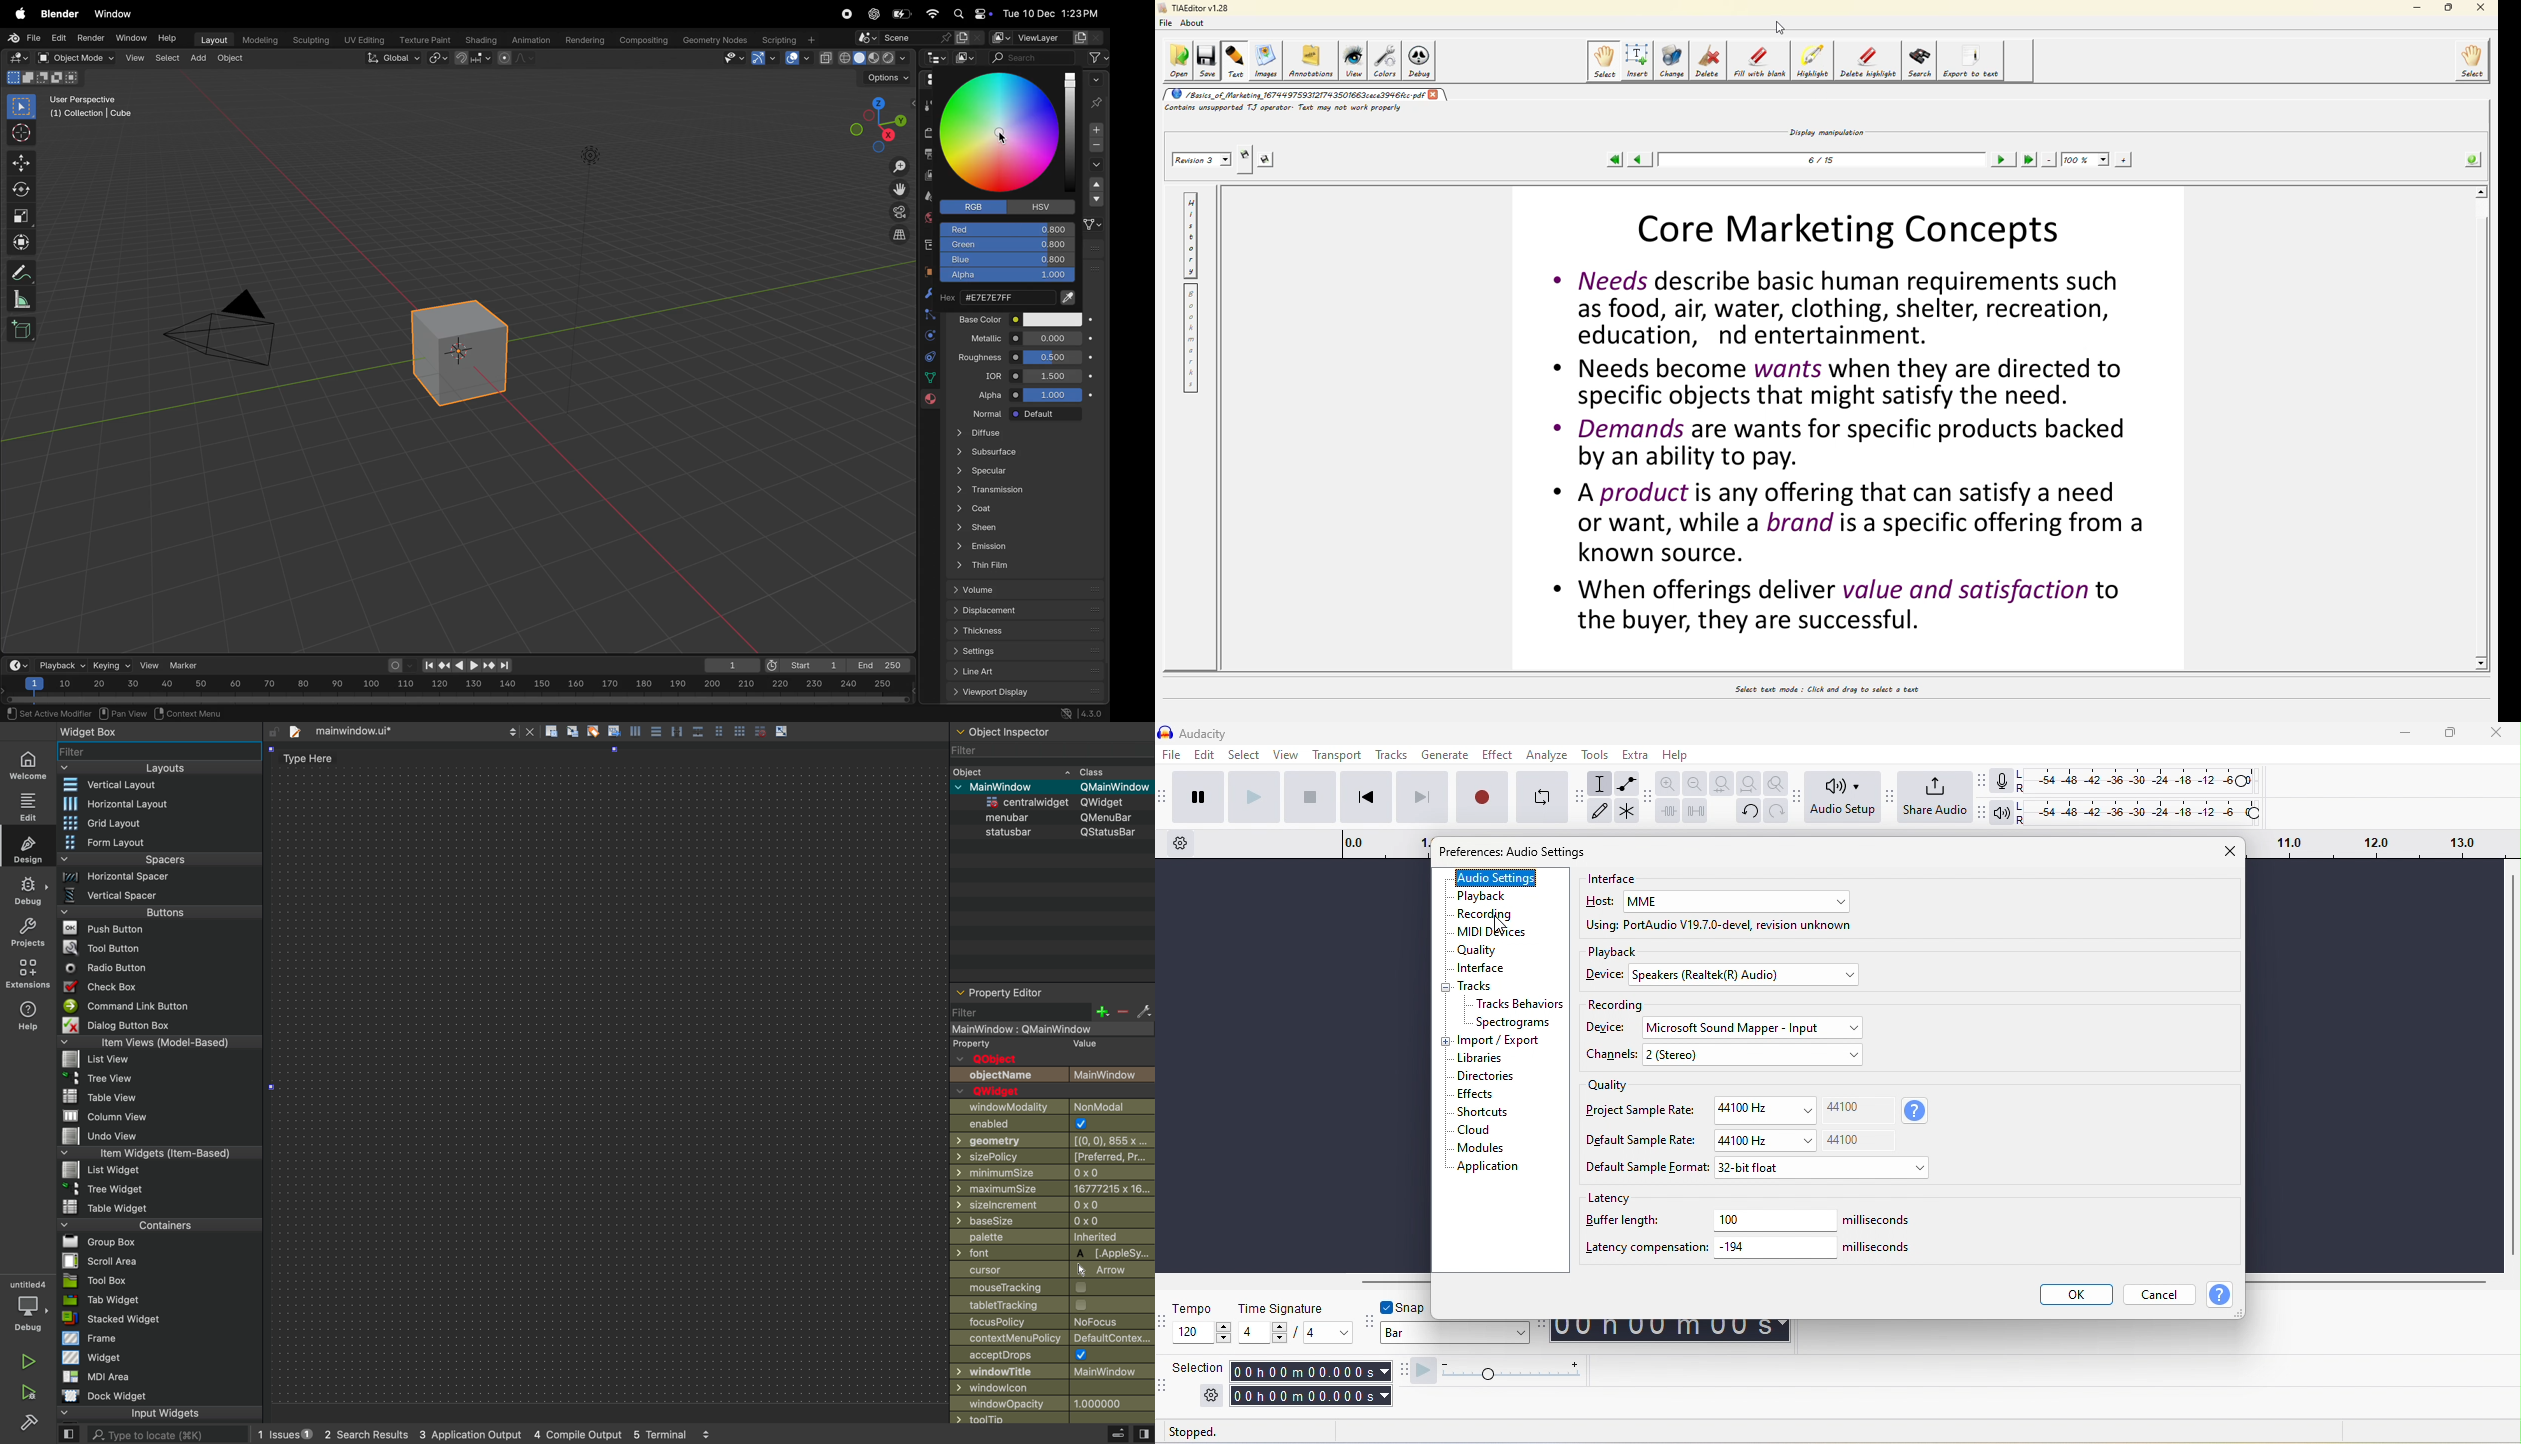 This screenshot has width=2548, height=1456. Describe the element at coordinates (986, 392) in the screenshot. I see `alpha` at that location.